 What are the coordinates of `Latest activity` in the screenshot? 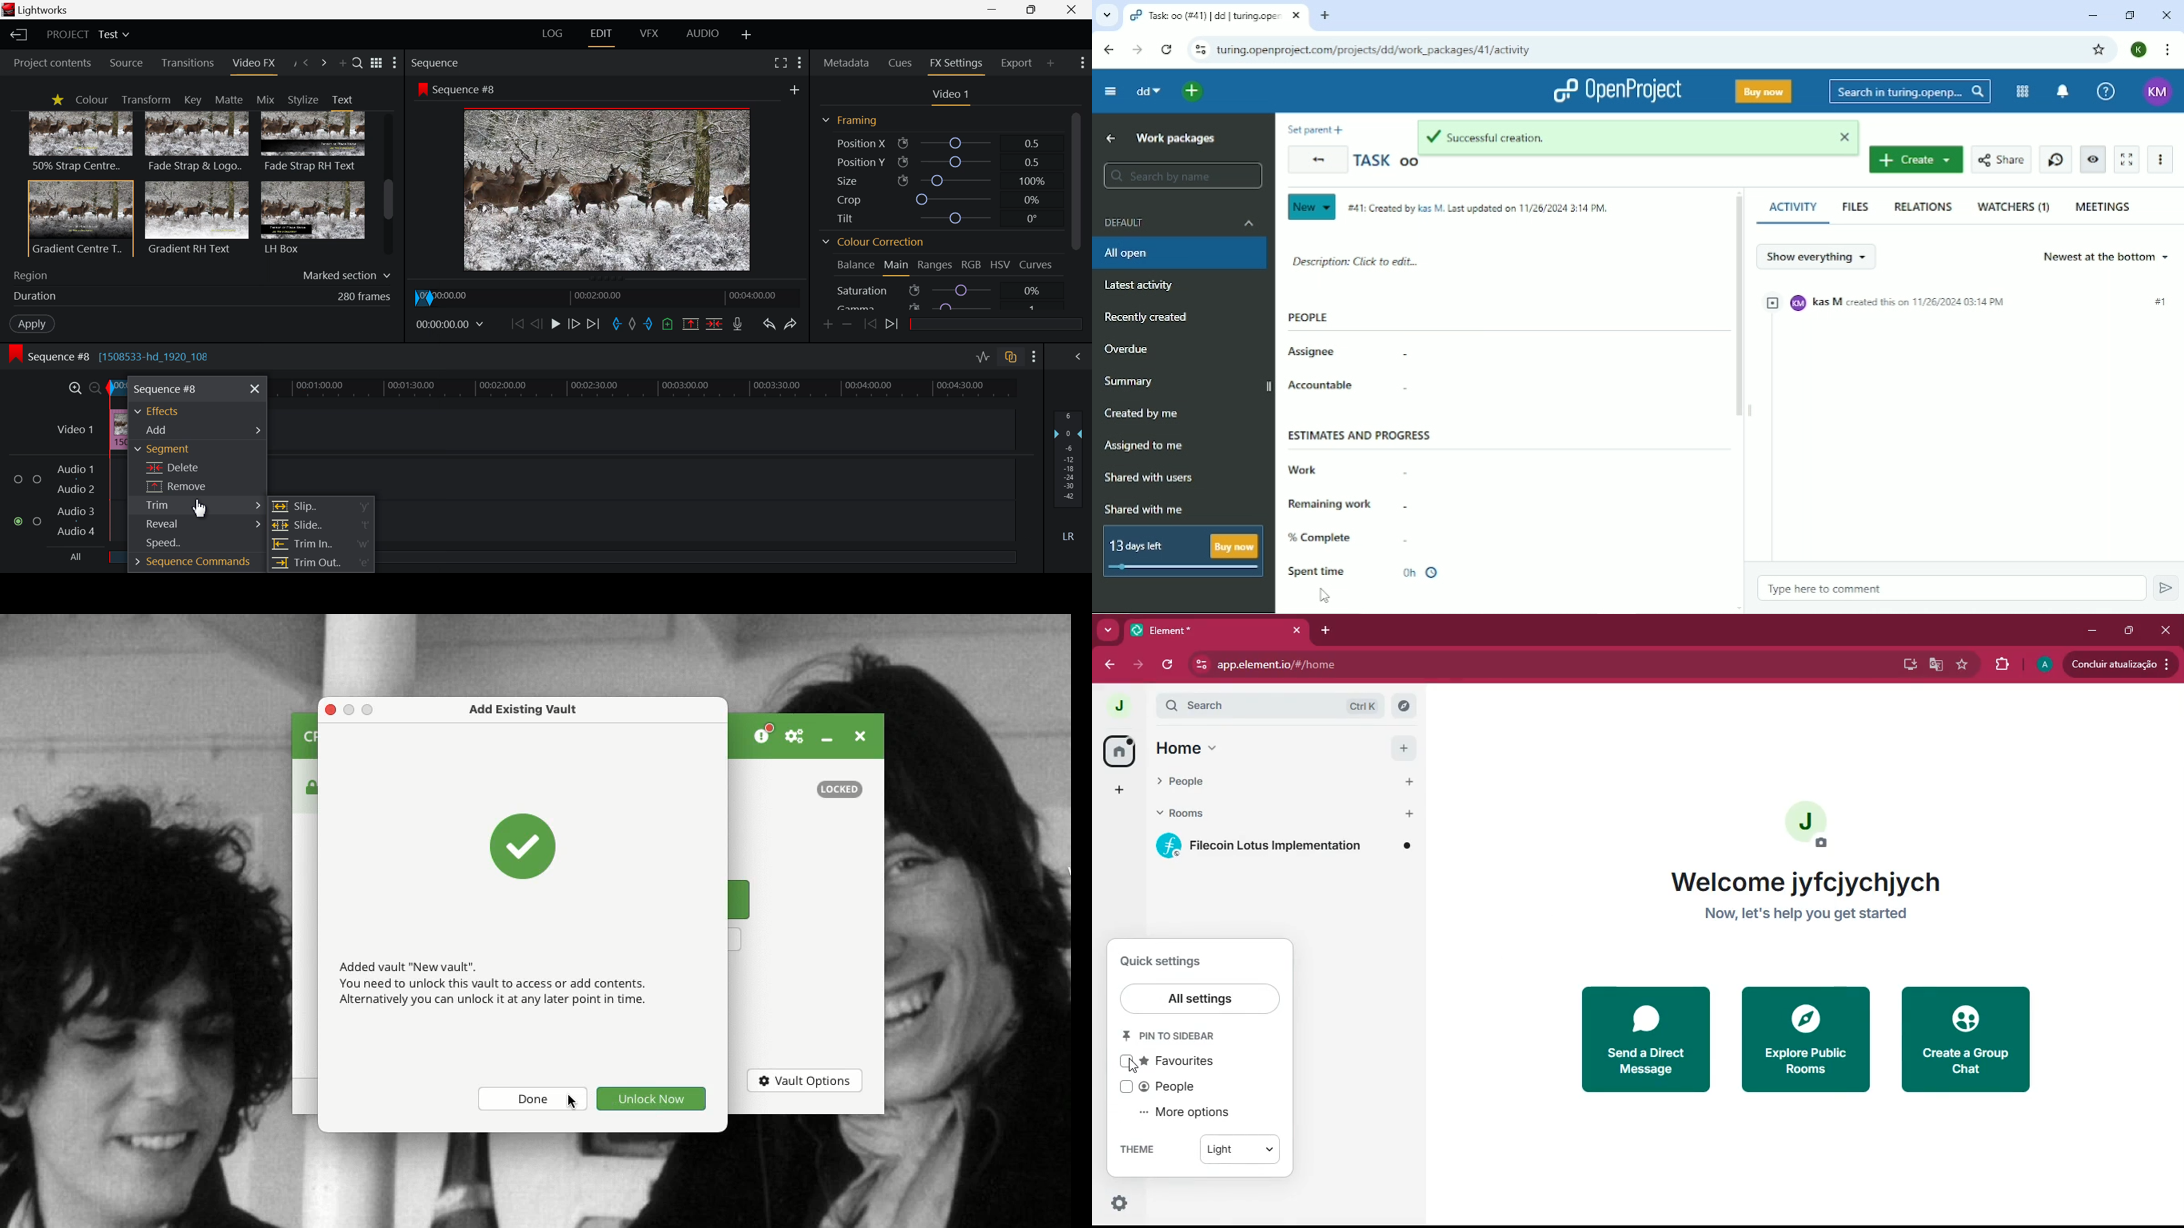 It's located at (1137, 284).